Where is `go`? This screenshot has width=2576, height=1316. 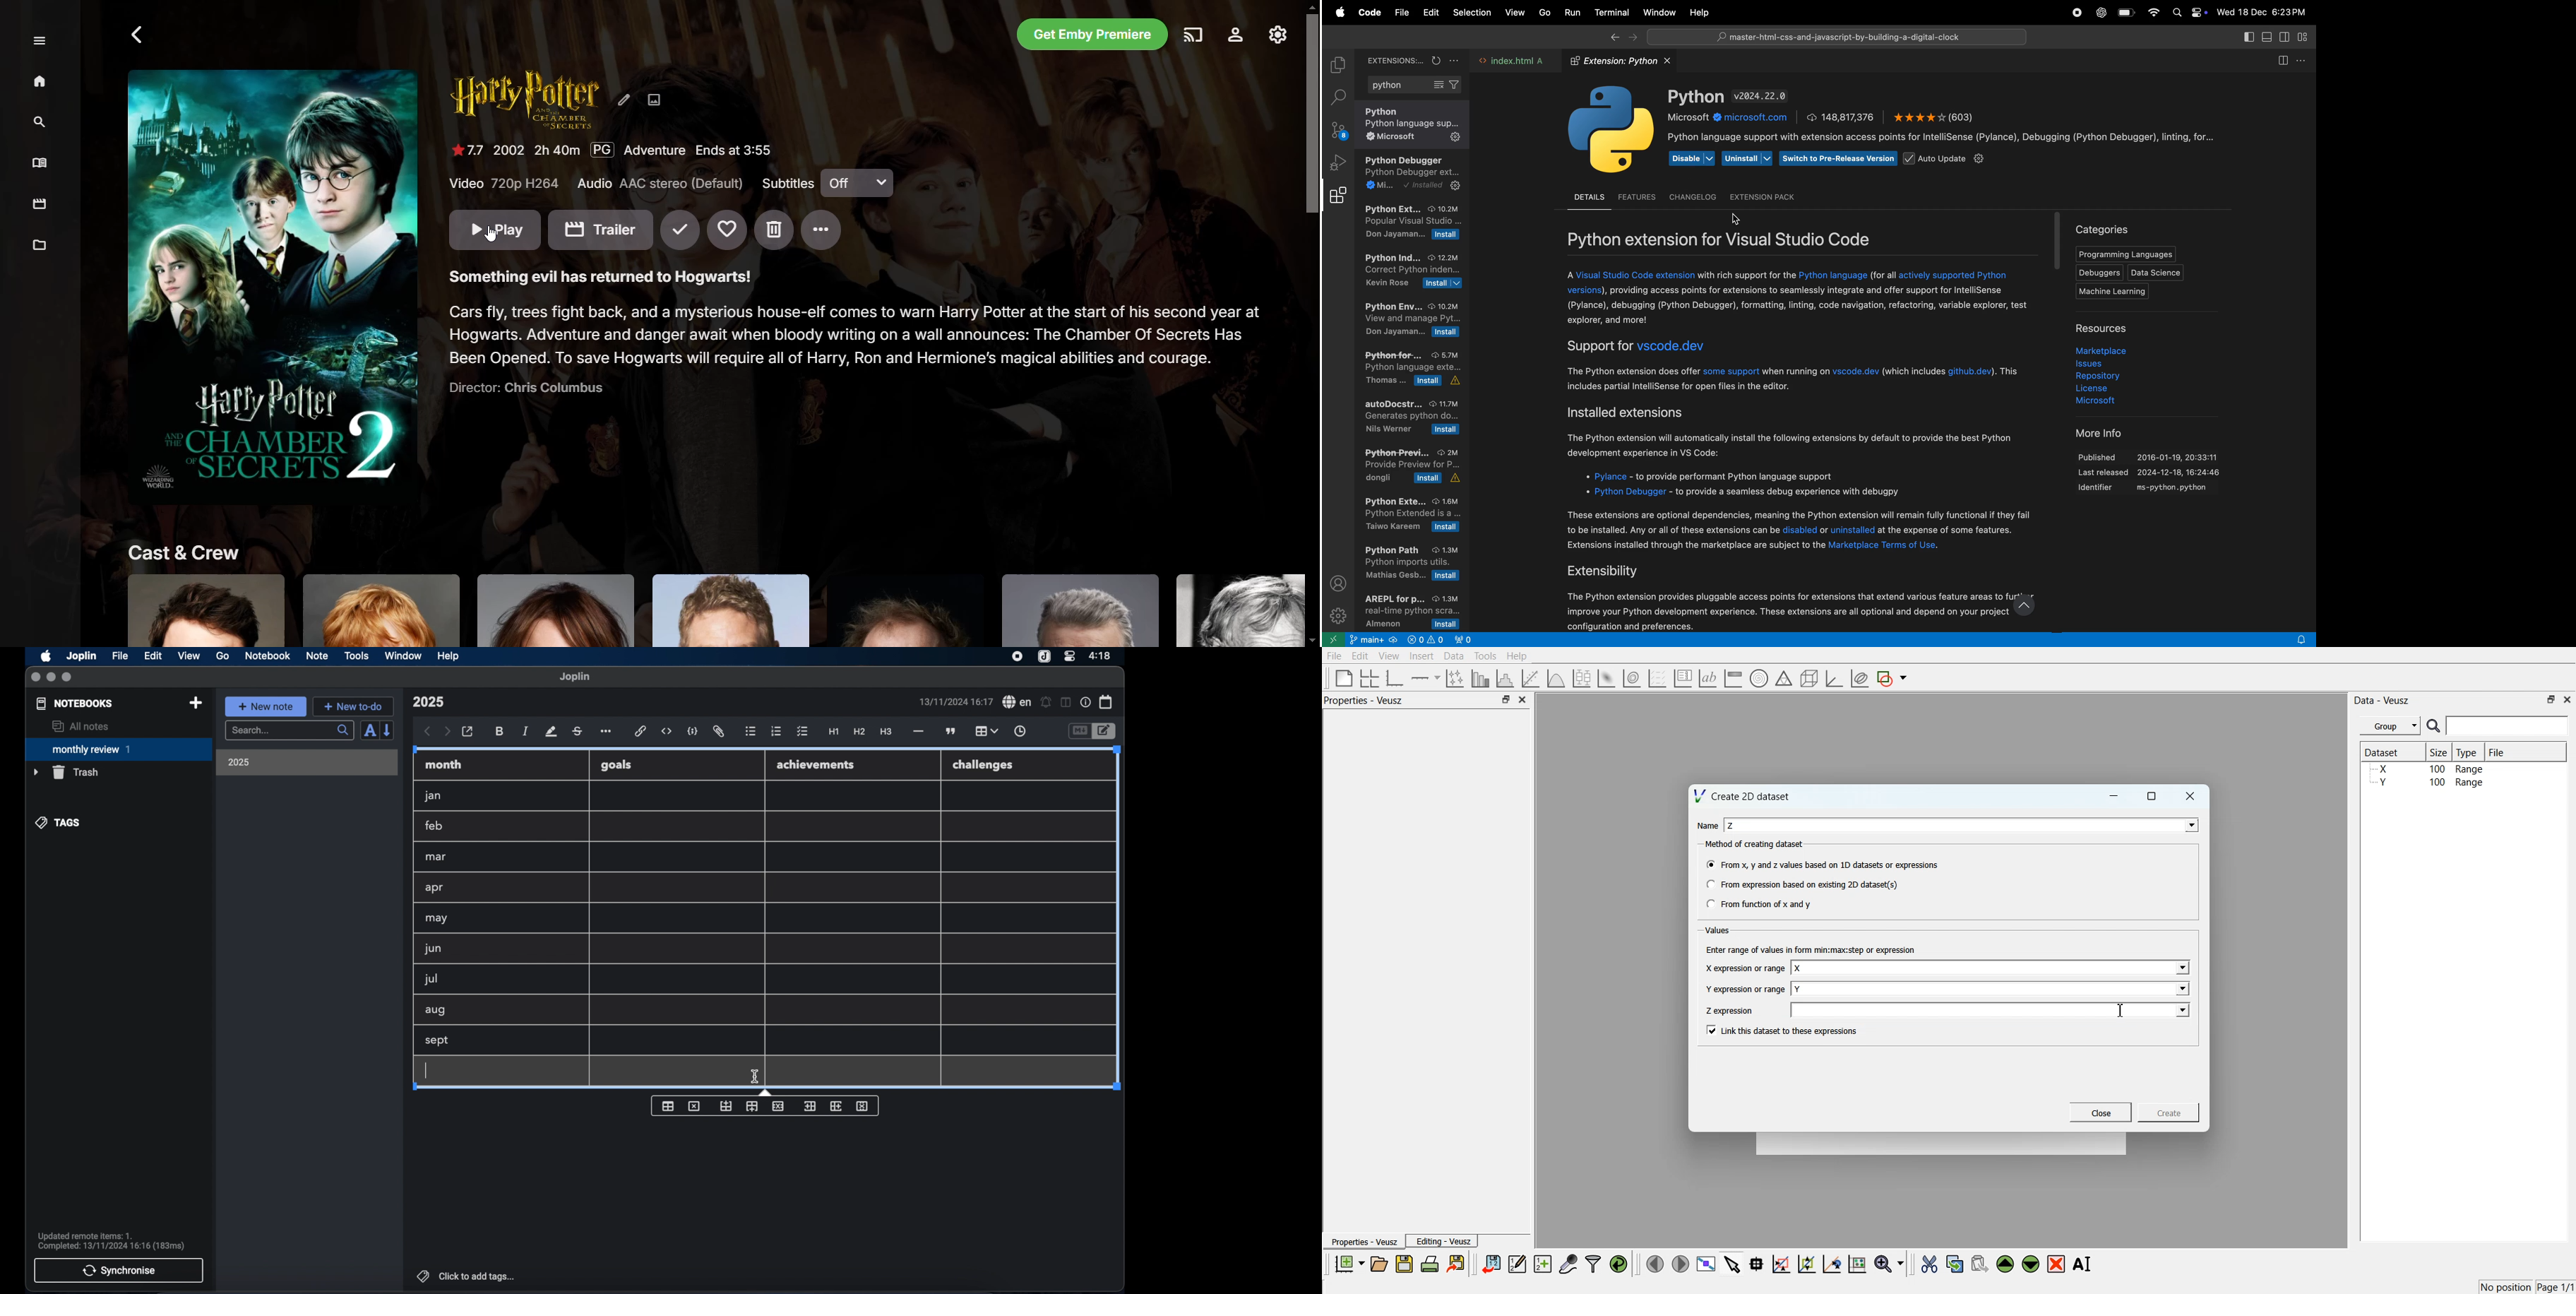 go is located at coordinates (223, 655).